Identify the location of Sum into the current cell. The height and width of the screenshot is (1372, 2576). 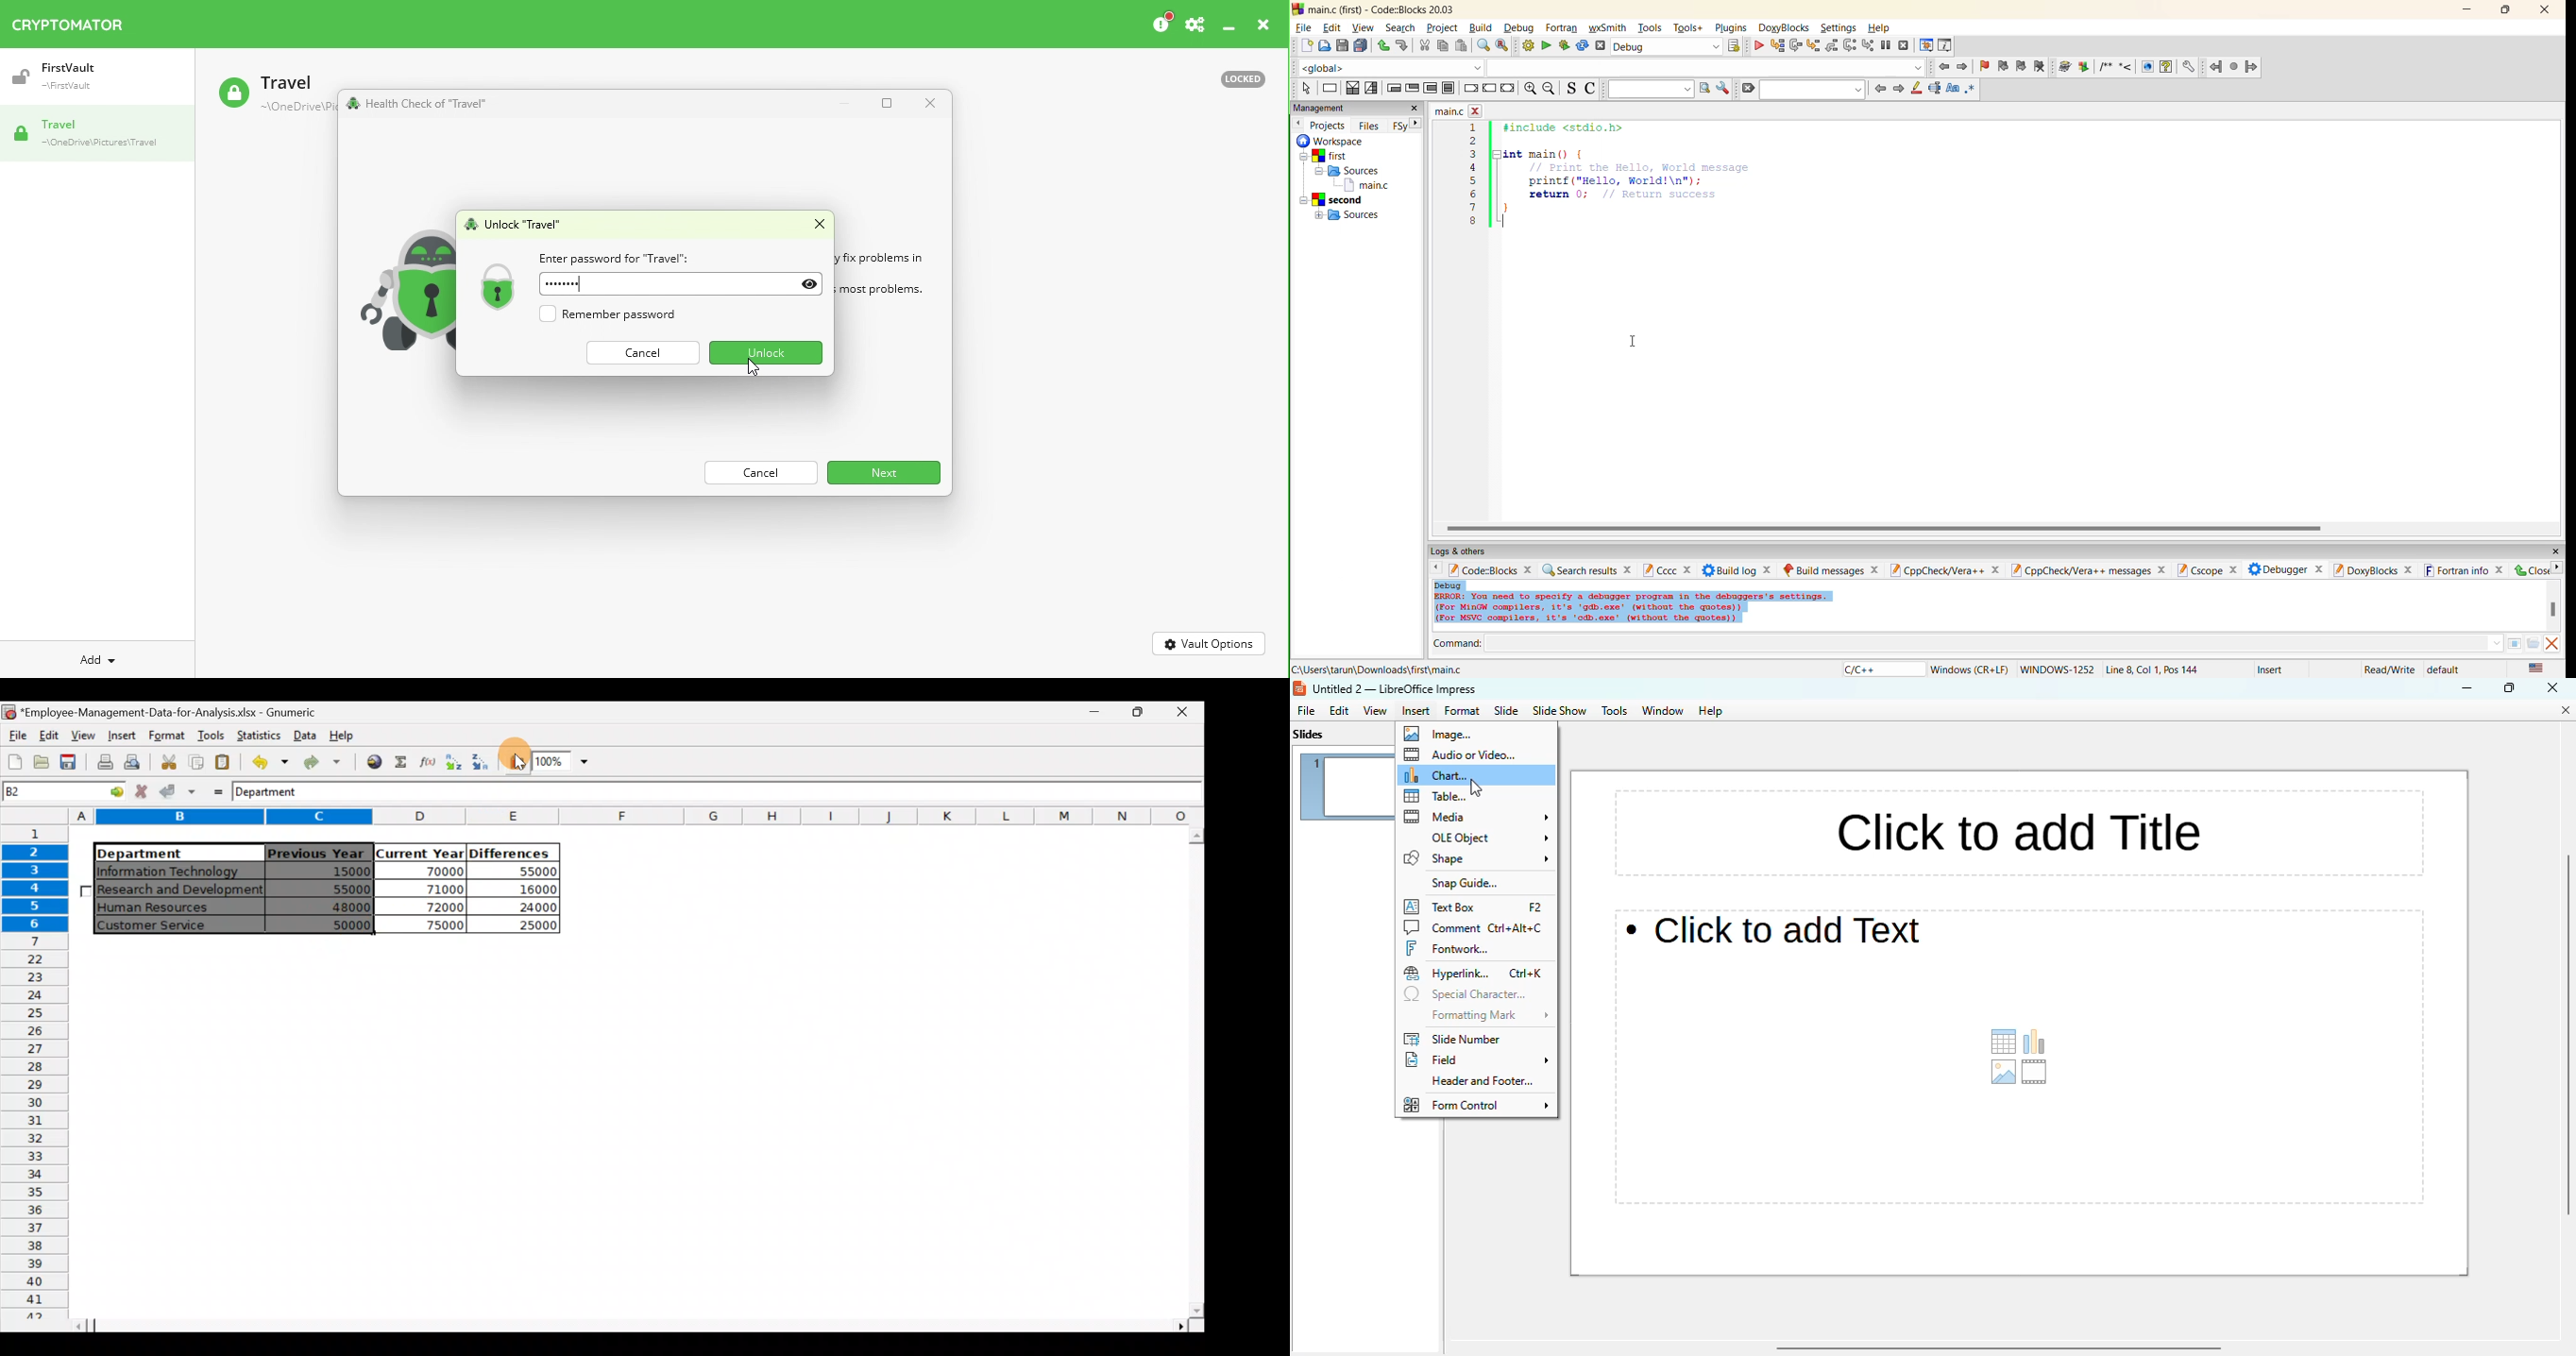
(402, 761).